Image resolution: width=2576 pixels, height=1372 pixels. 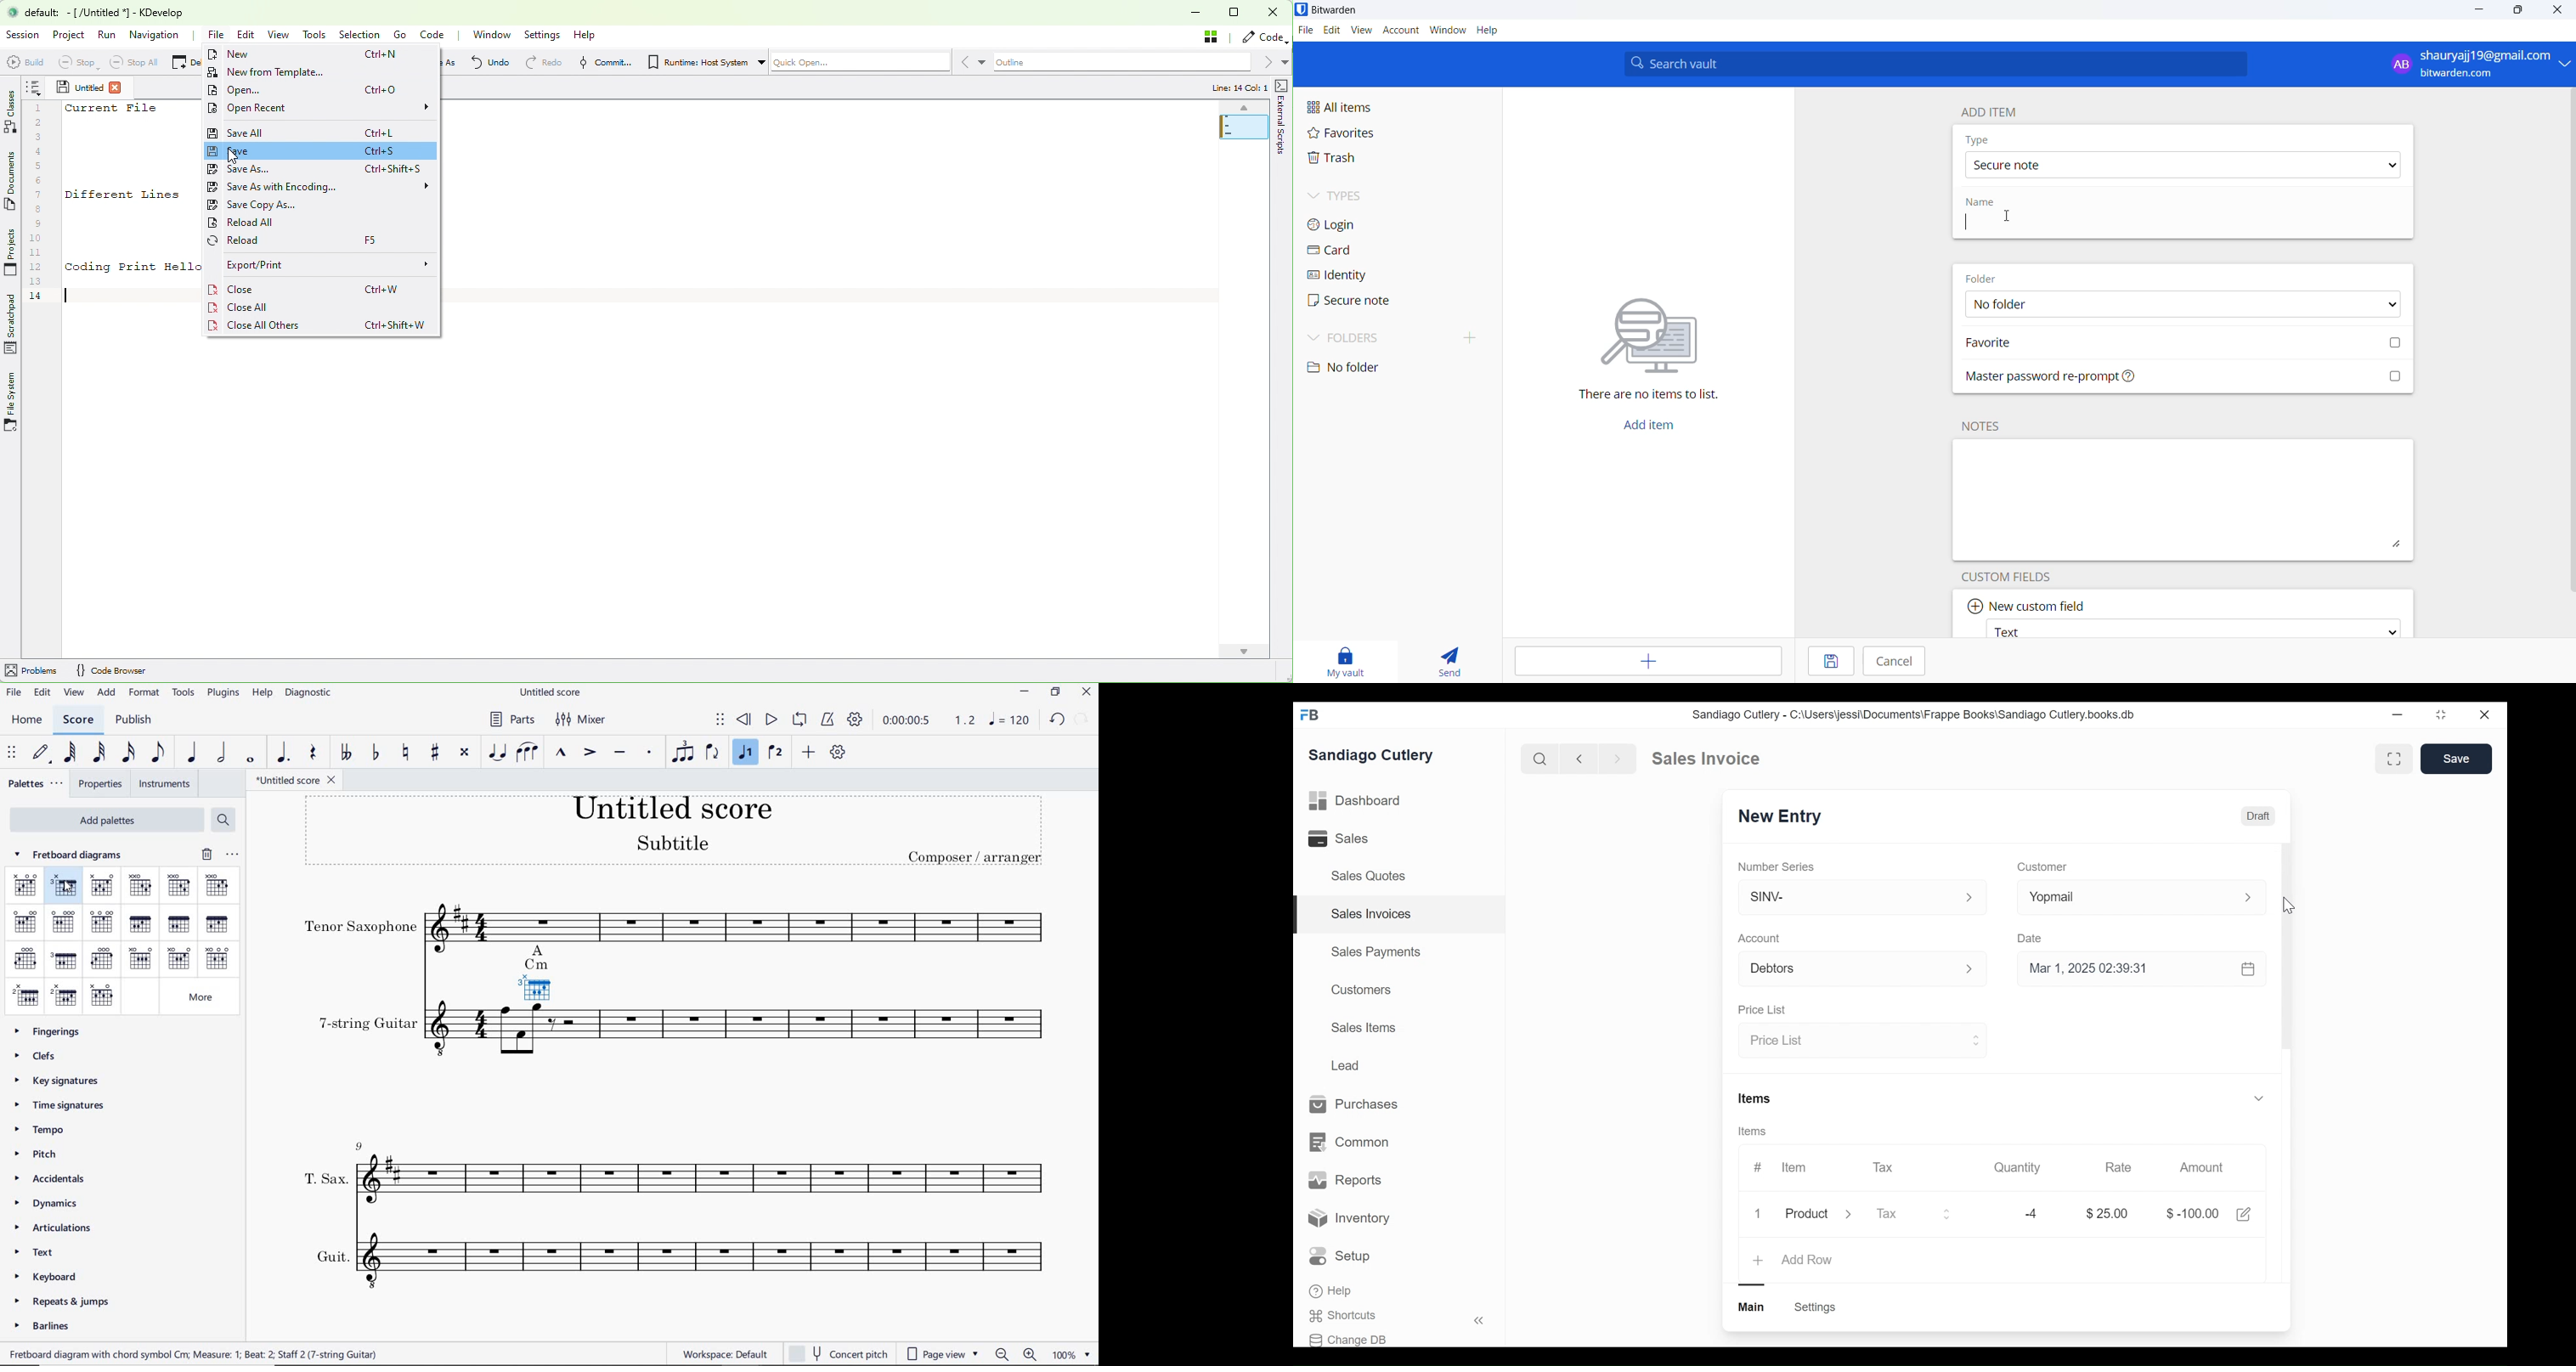 What do you see at coordinates (2032, 1214) in the screenshot?
I see `-4` at bounding box center [2032, 1214].